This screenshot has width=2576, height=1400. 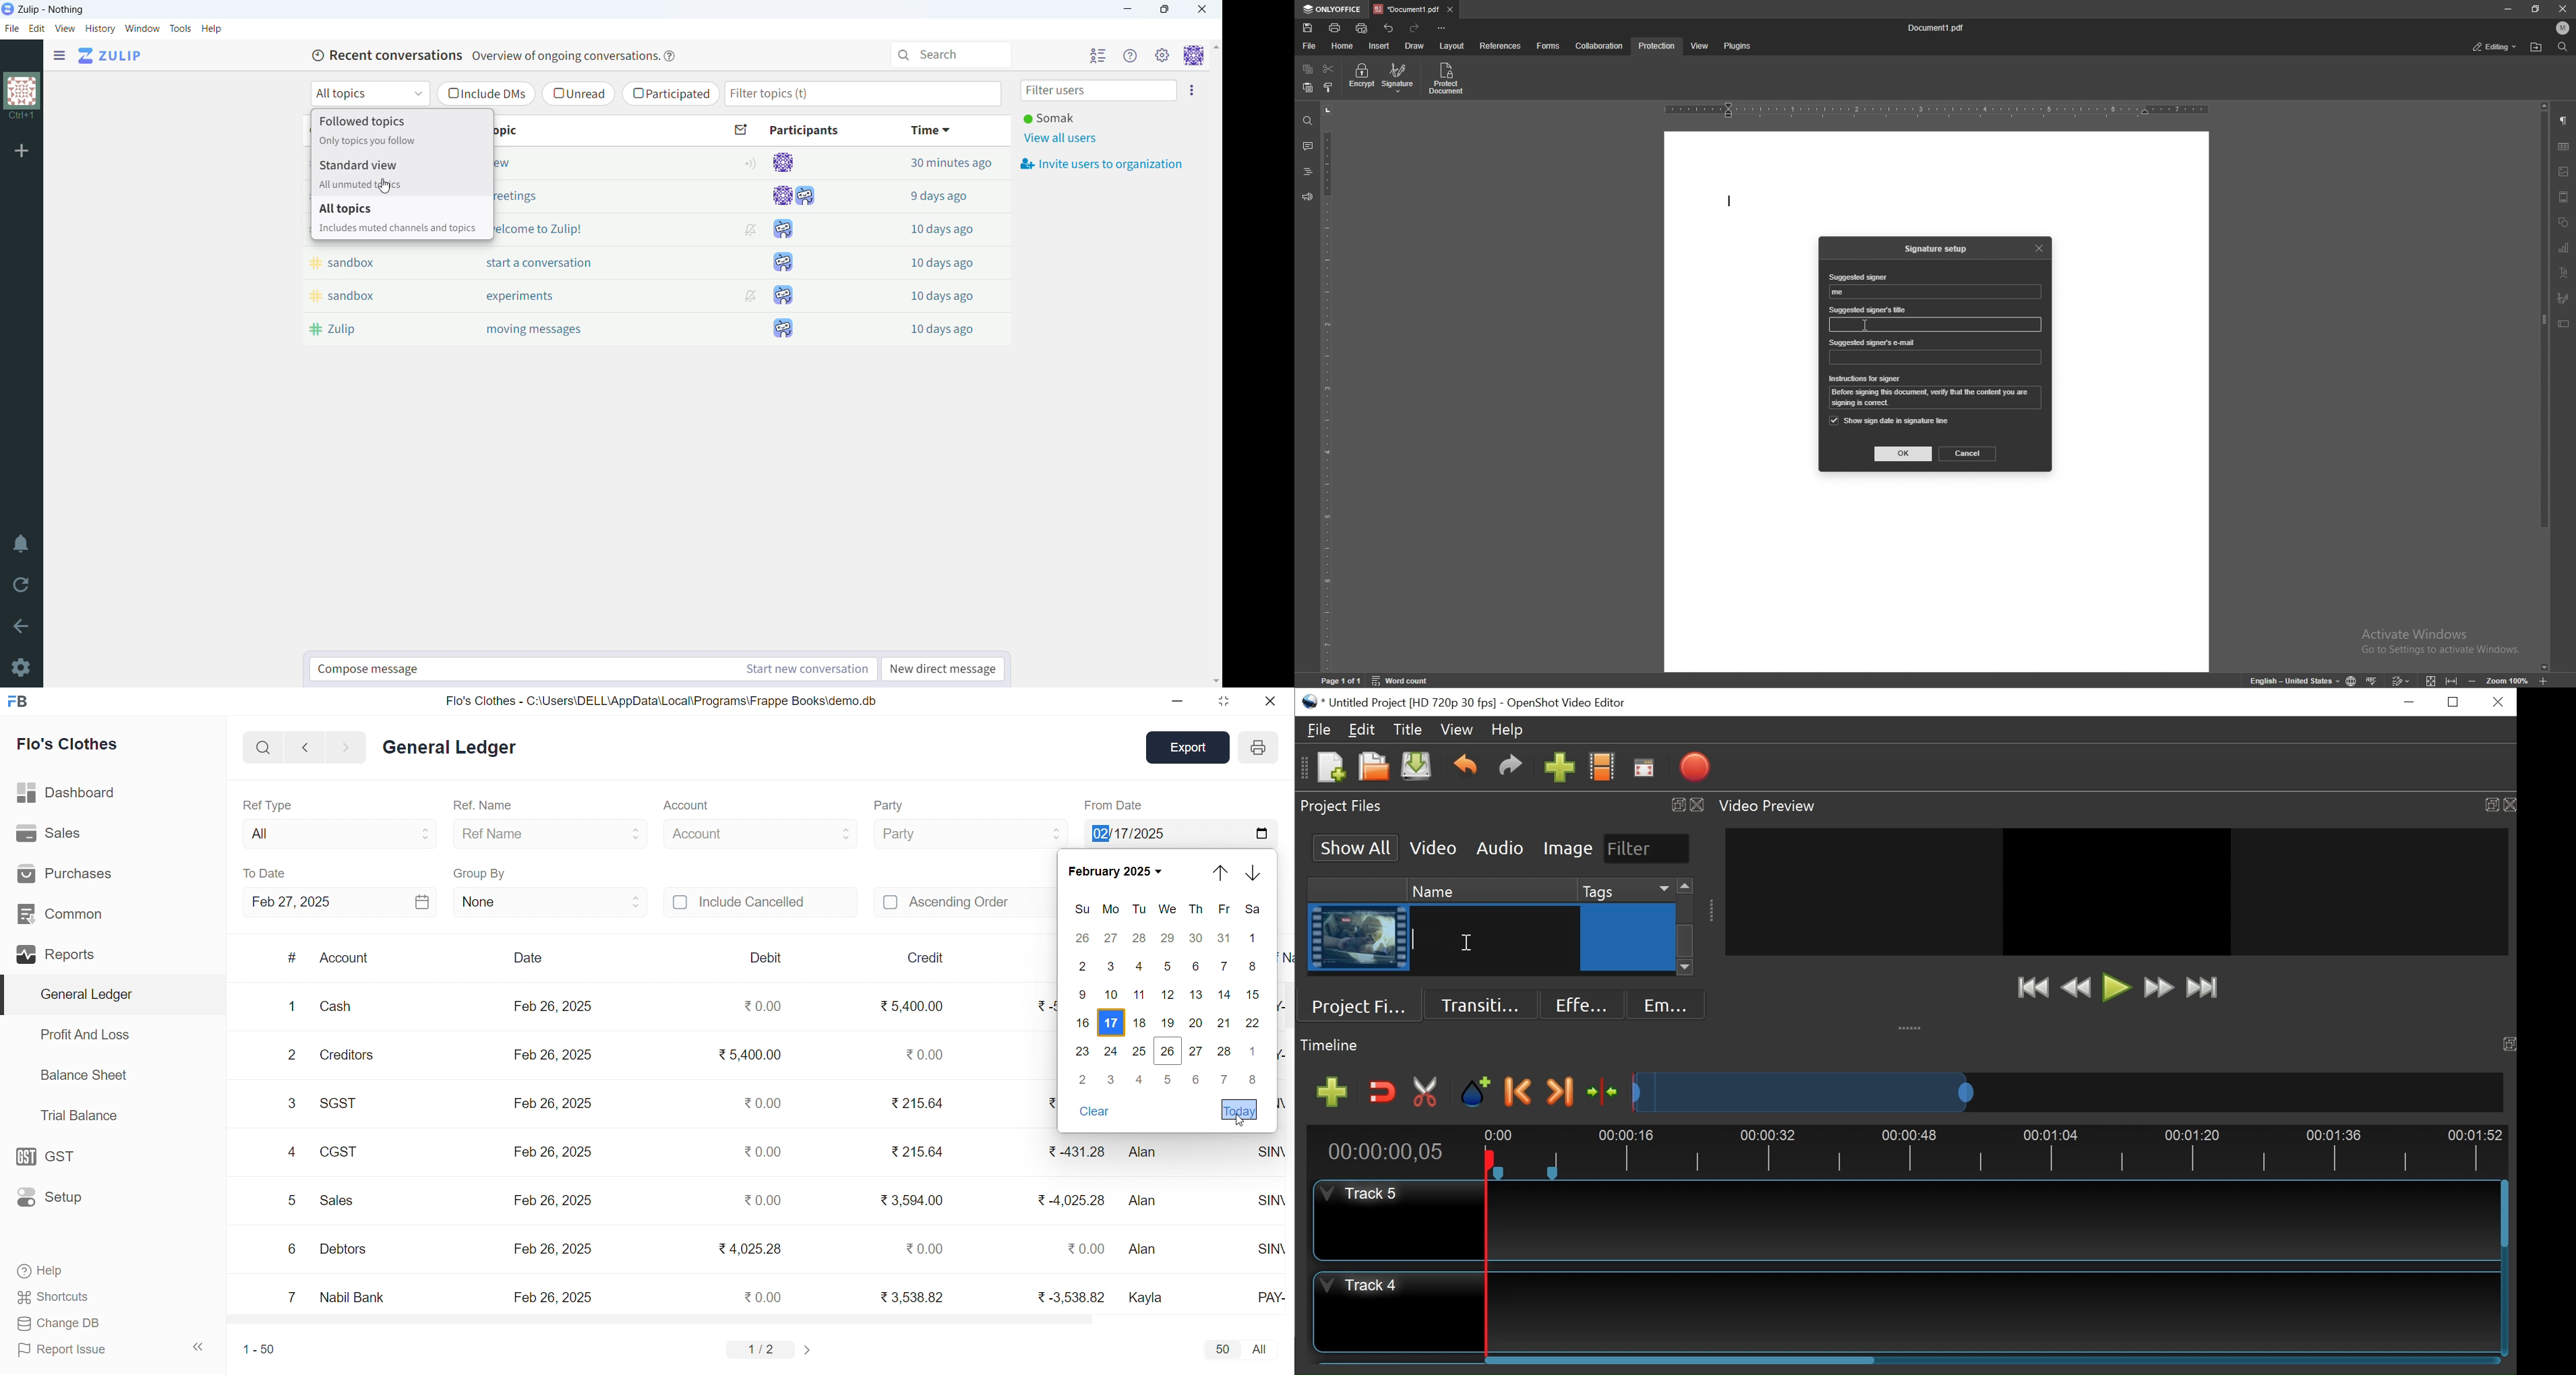 What do you see at coordinates (556, 1056) in the screenshot?
I see `Feb 26, 2025` at bounding box center [556, 1056].